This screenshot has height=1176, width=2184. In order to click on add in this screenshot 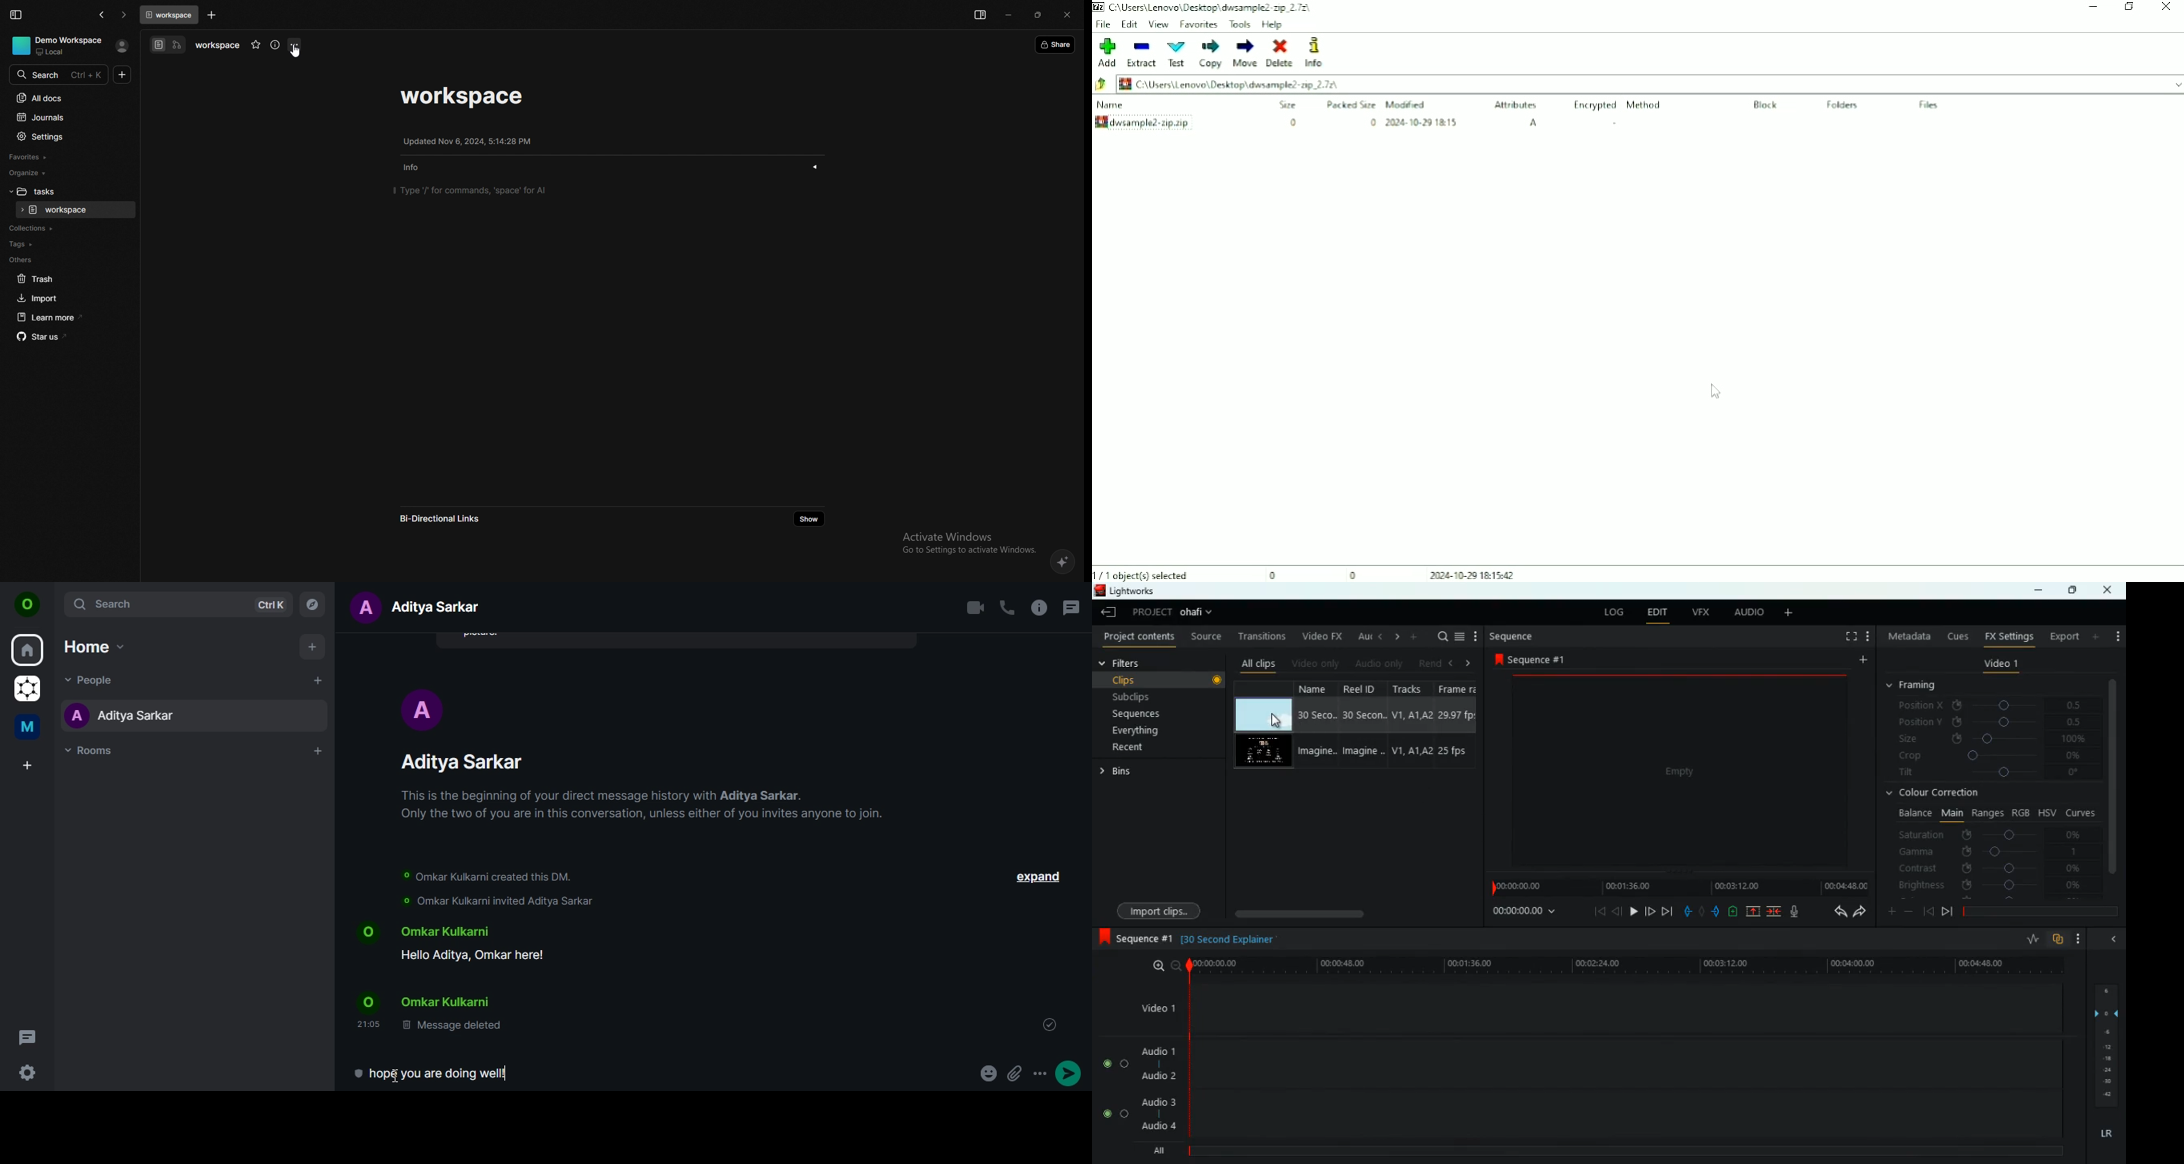, I will do `click(1862, 660)`.